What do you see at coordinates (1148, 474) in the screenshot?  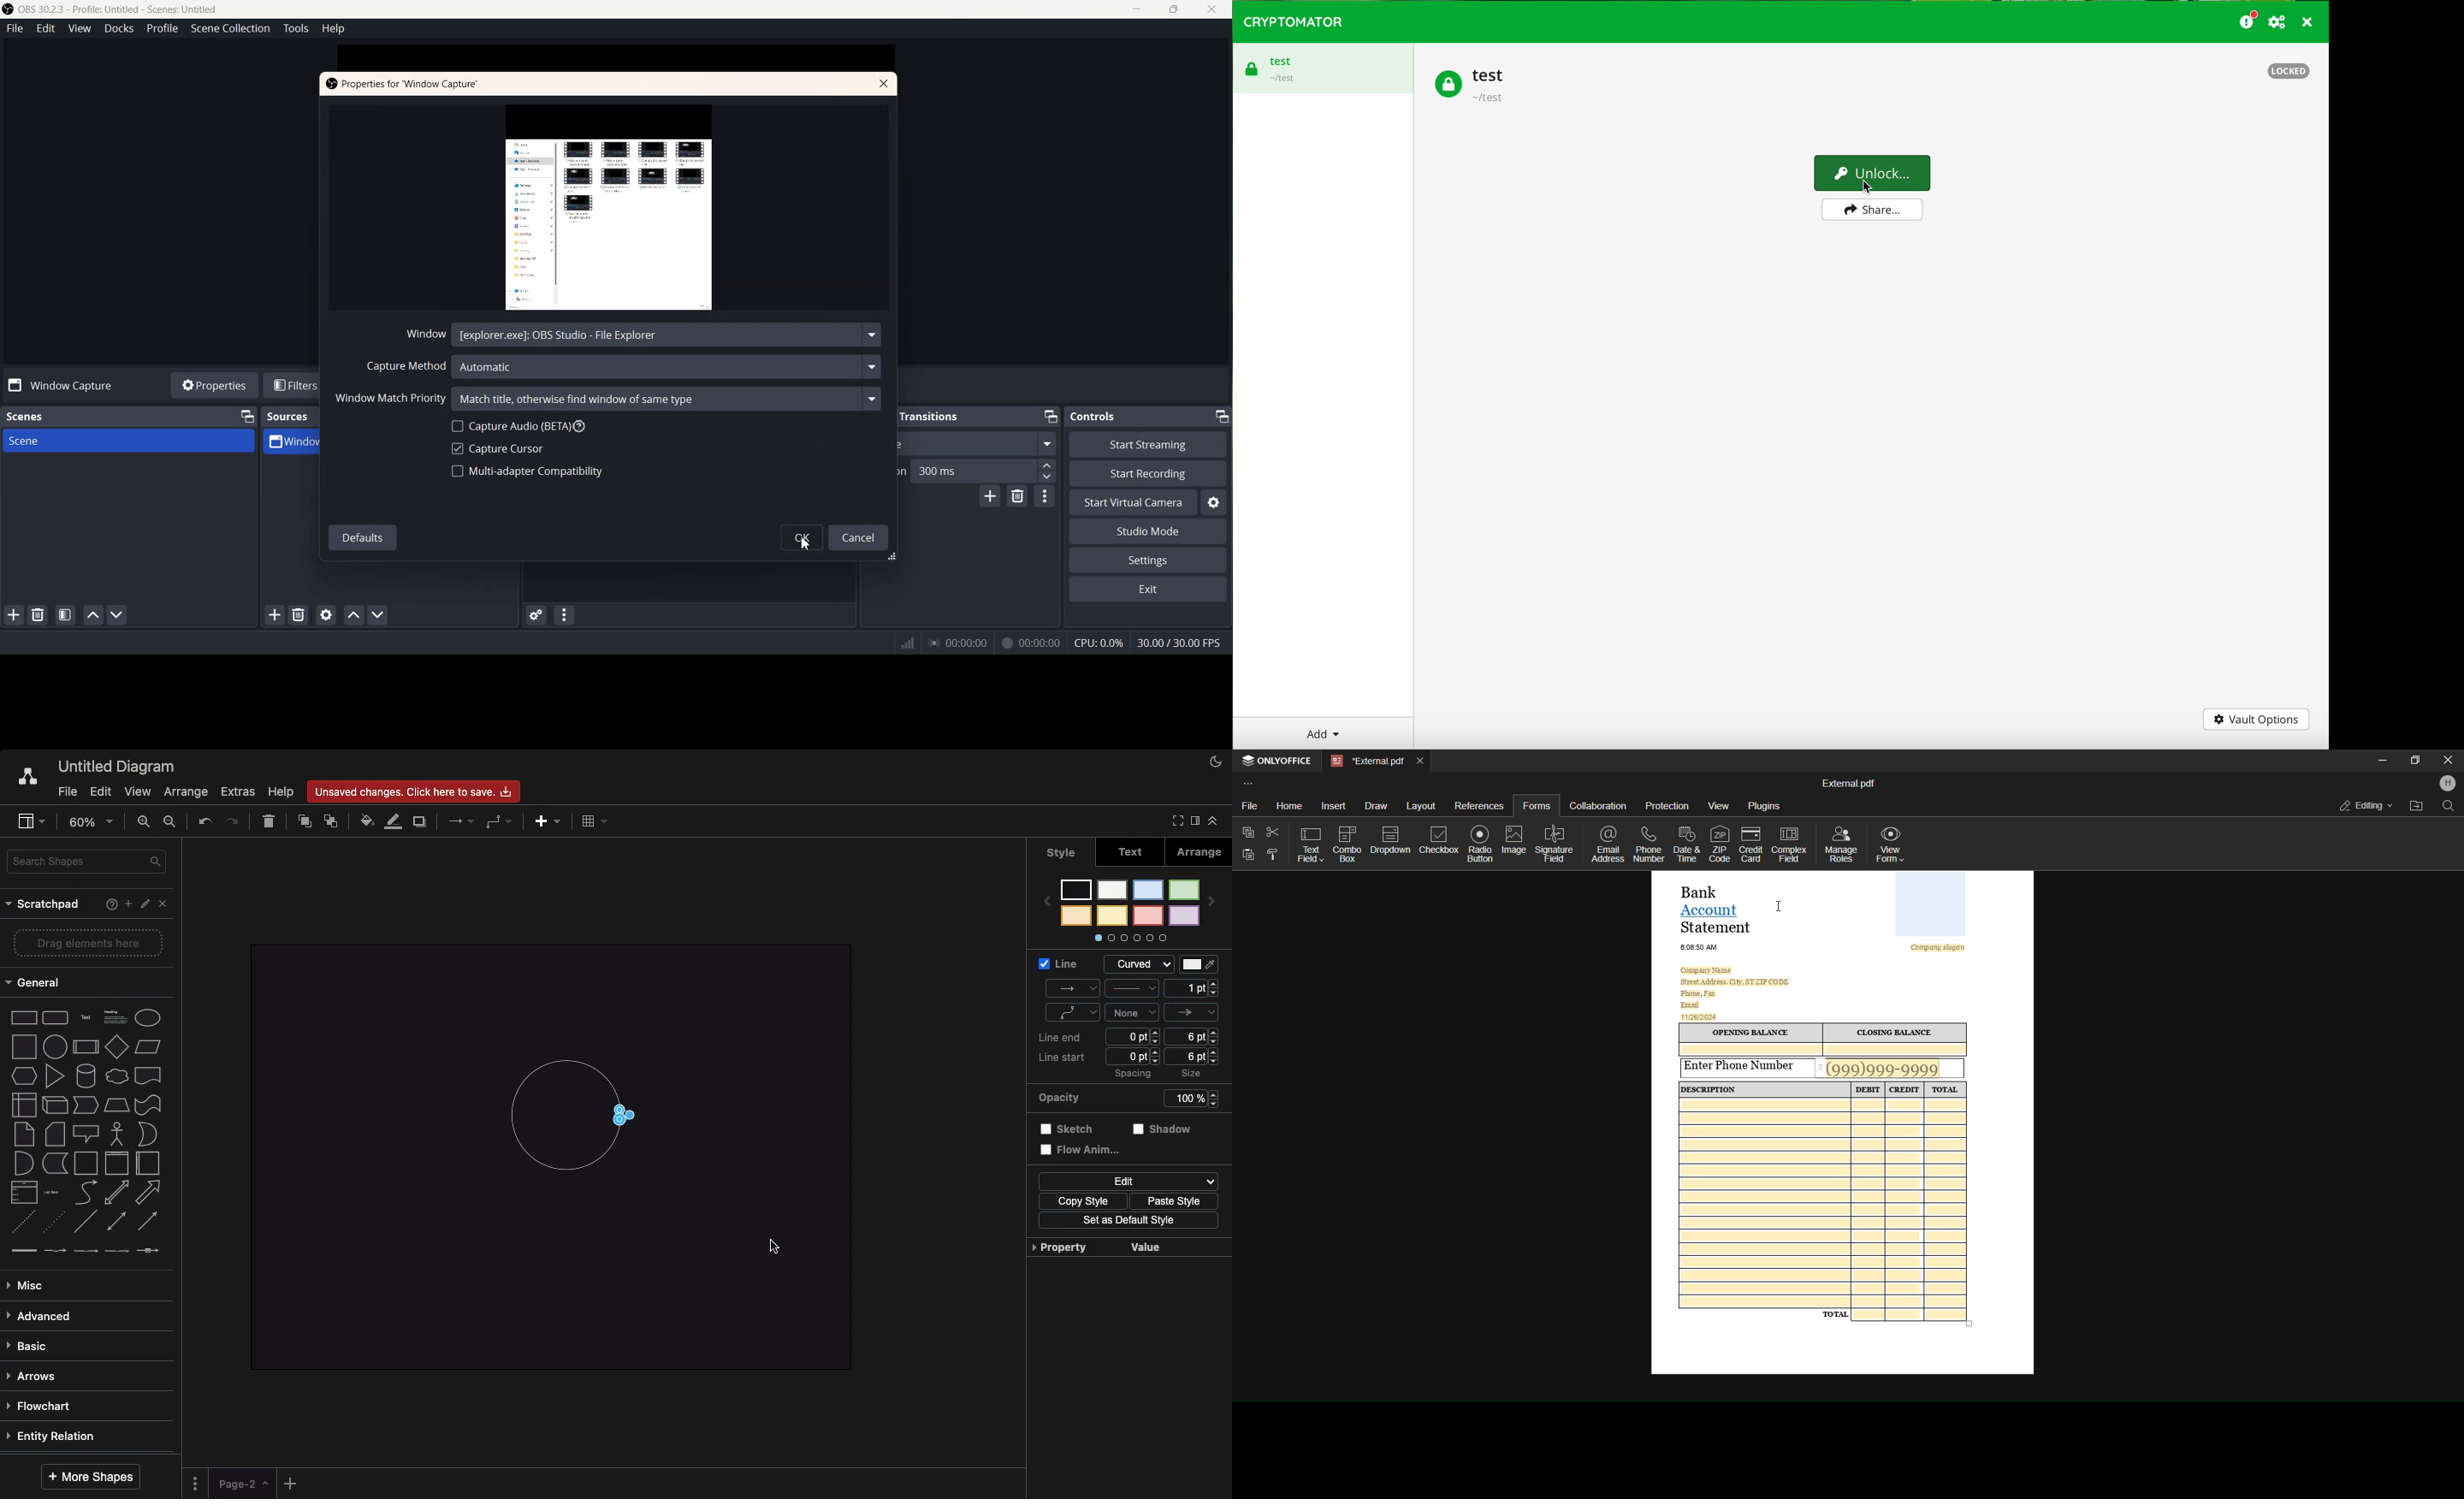 I see `Start Recording` at bounding box center [1148, 474].